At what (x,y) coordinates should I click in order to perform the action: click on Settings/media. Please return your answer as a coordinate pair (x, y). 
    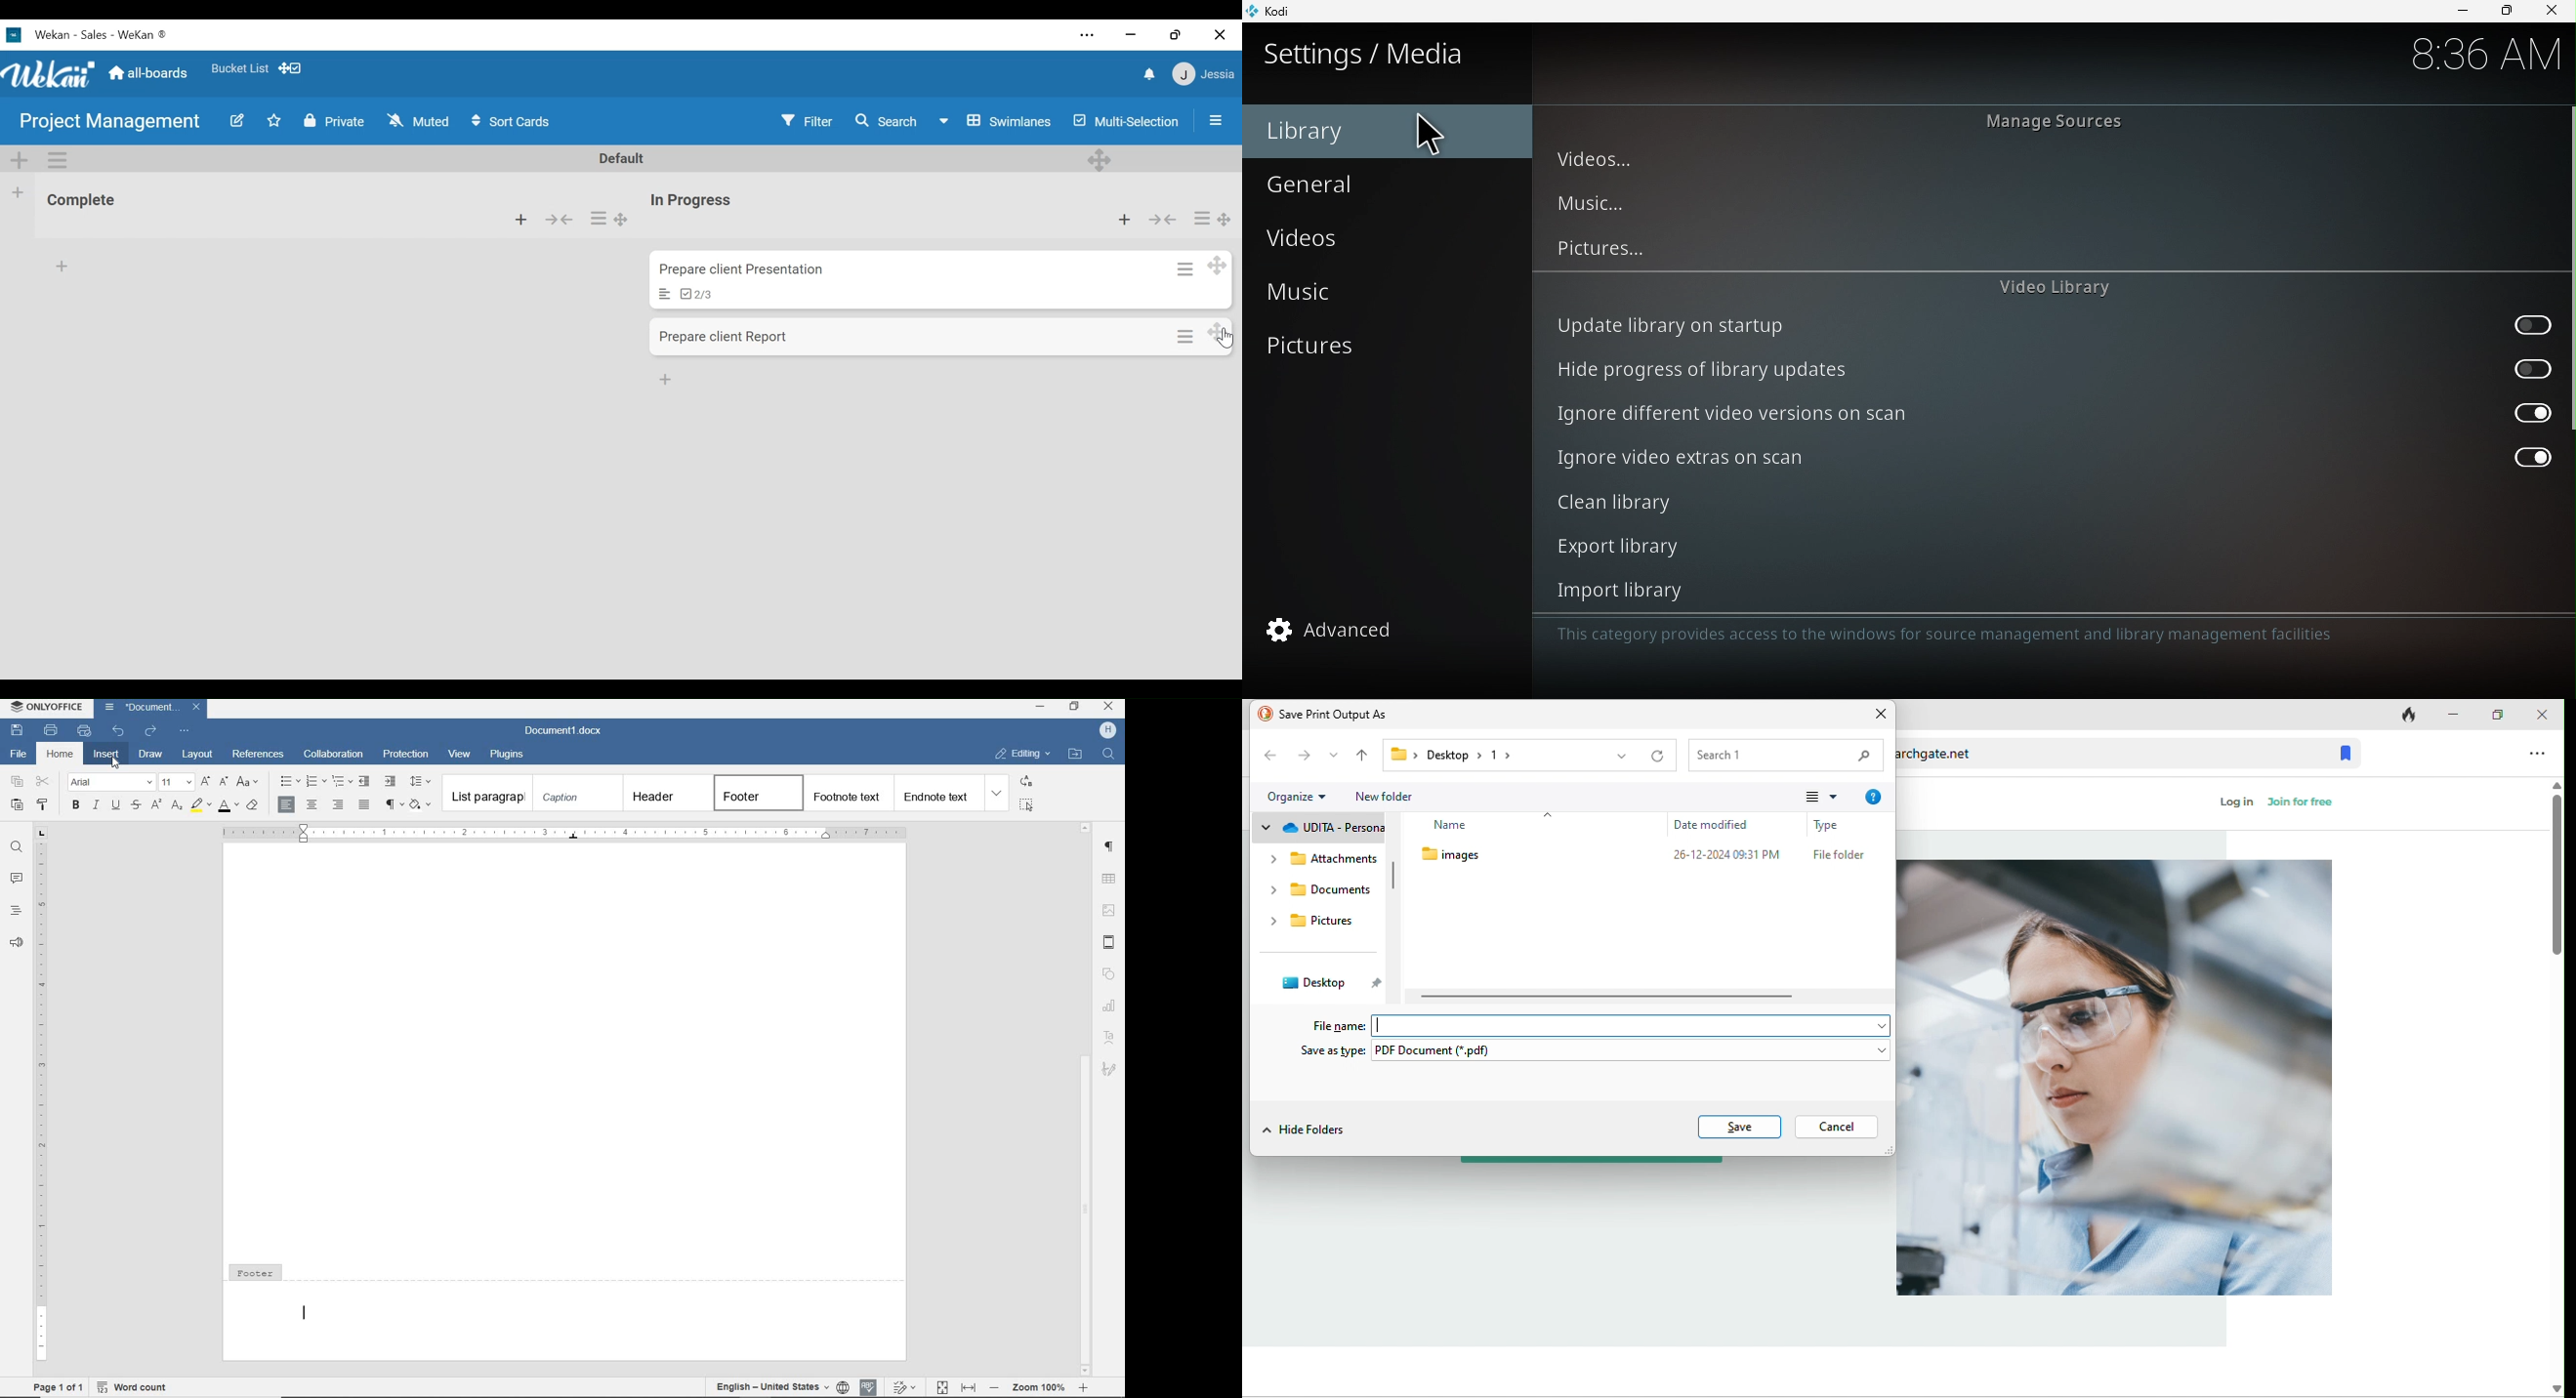
    Looking at the image, I should click on (1369, 54).